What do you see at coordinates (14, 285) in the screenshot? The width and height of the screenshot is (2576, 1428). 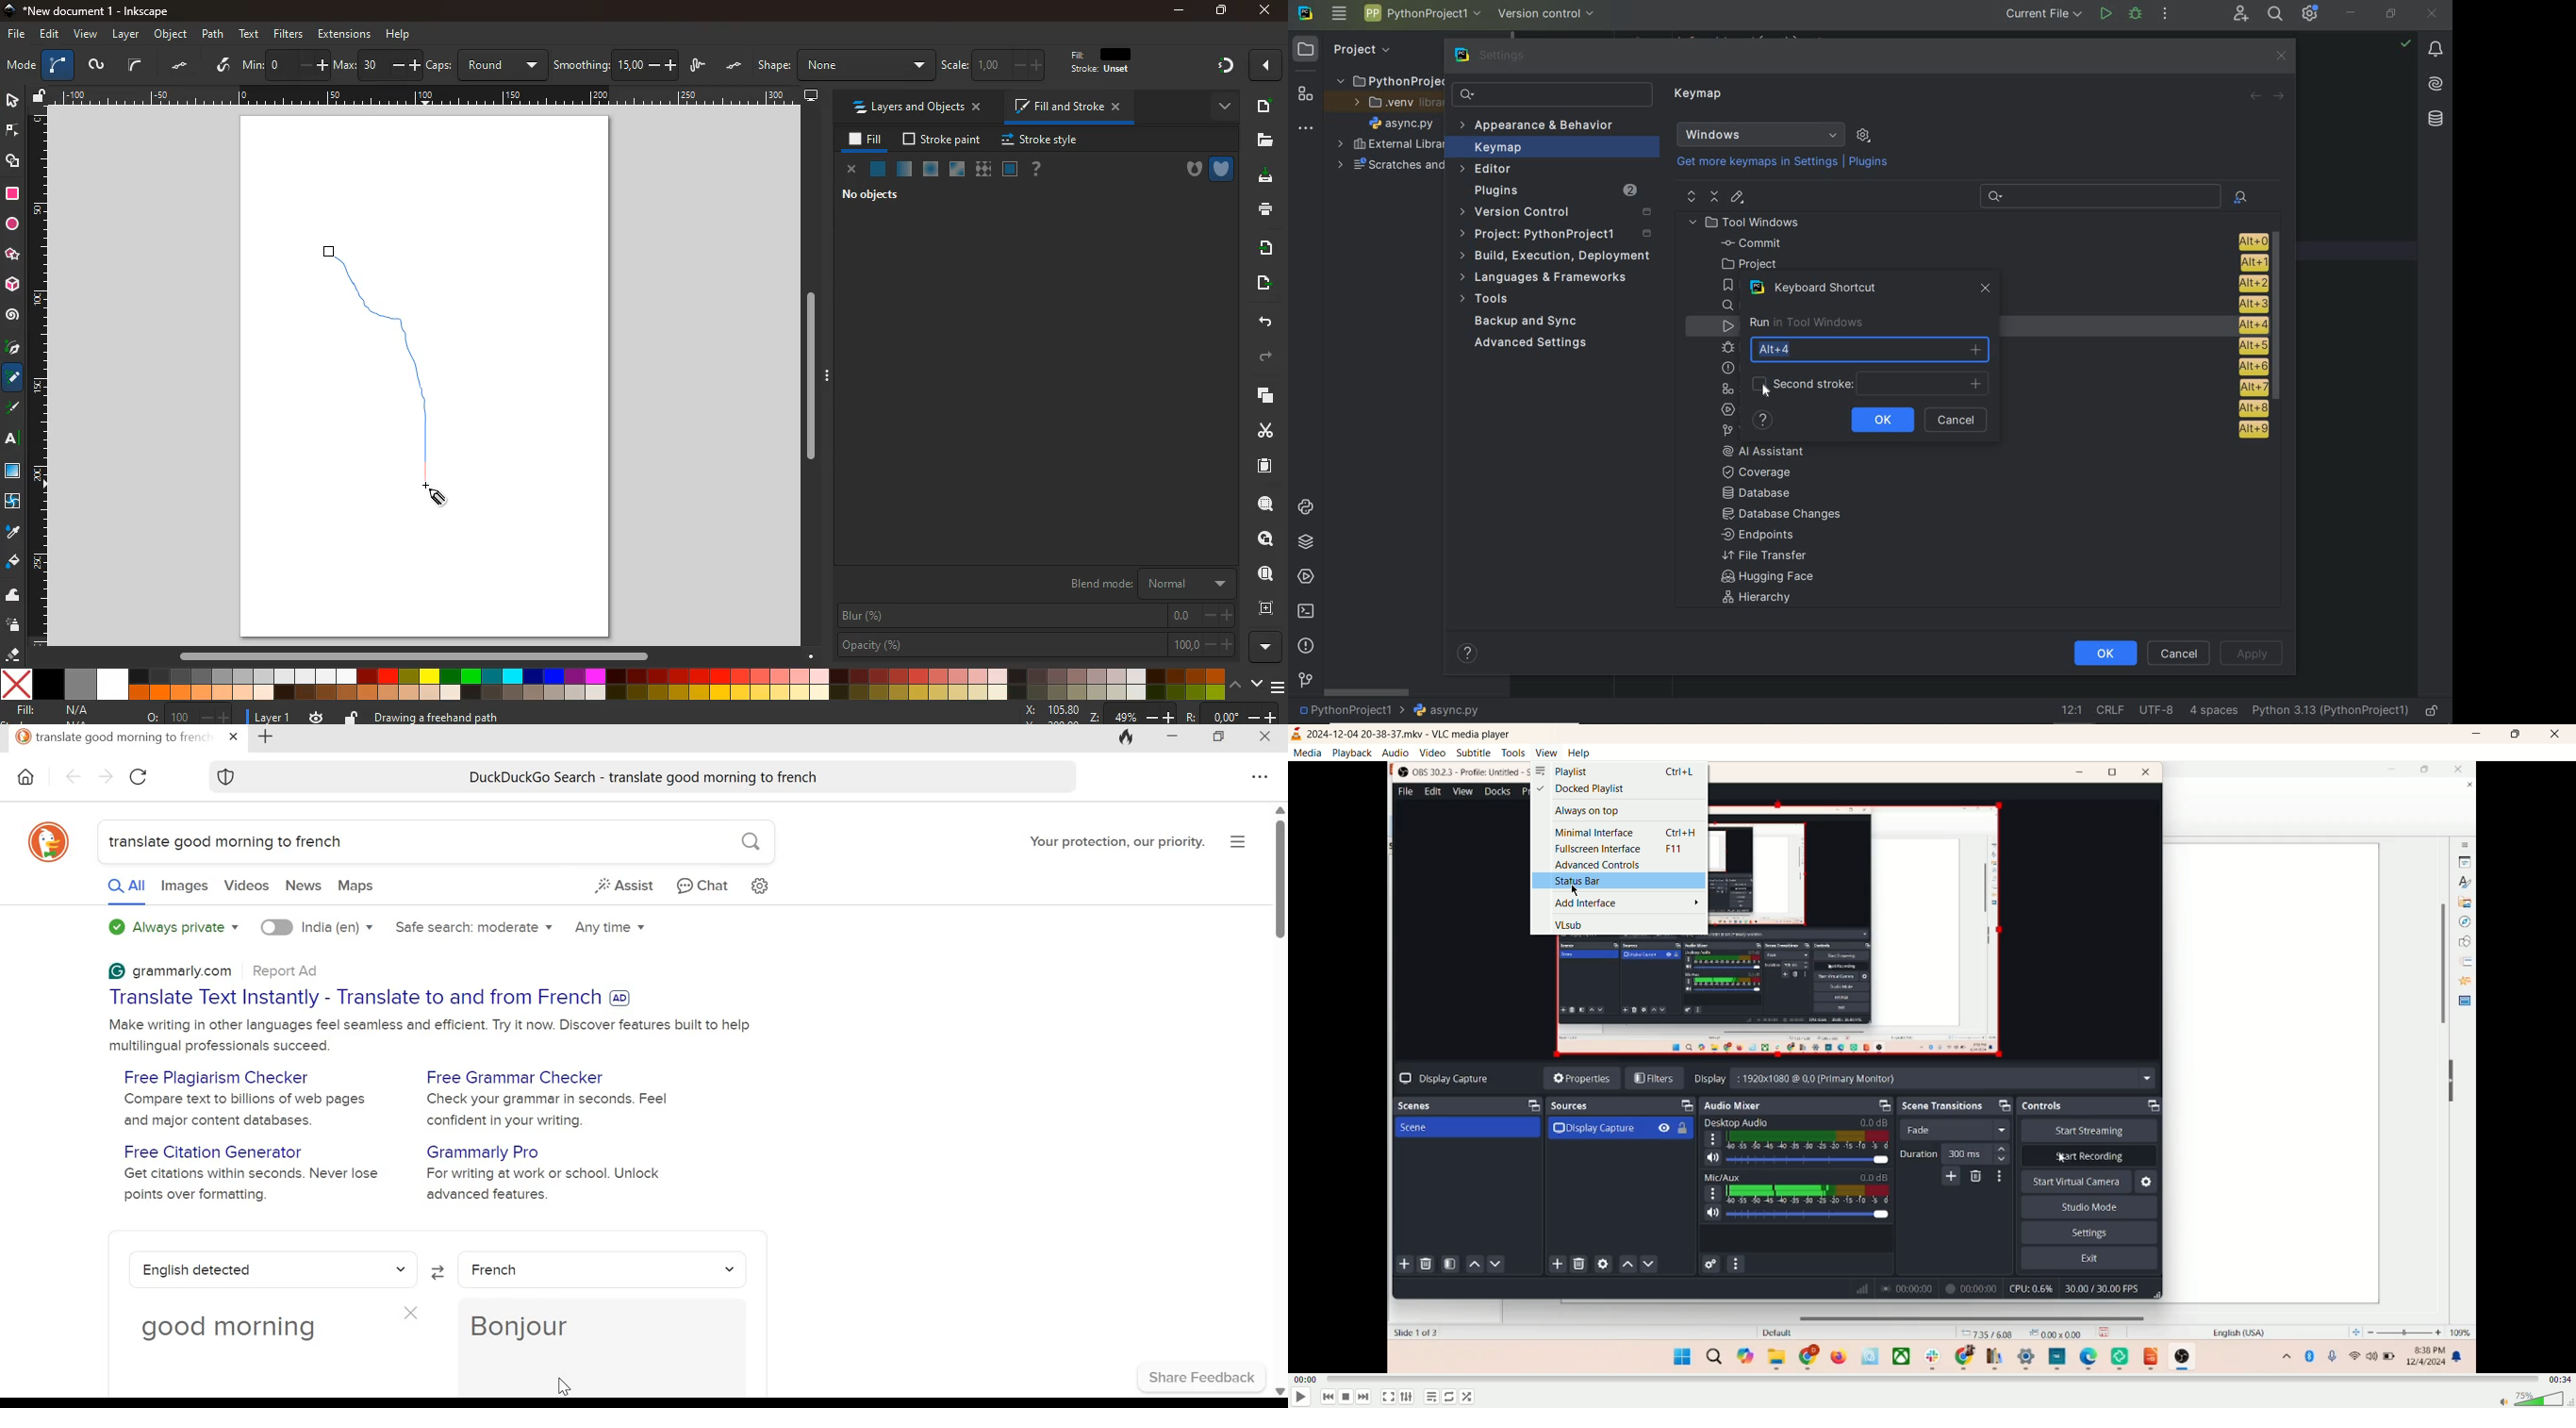 I see `3d tool` at bounding box center [14, 285].